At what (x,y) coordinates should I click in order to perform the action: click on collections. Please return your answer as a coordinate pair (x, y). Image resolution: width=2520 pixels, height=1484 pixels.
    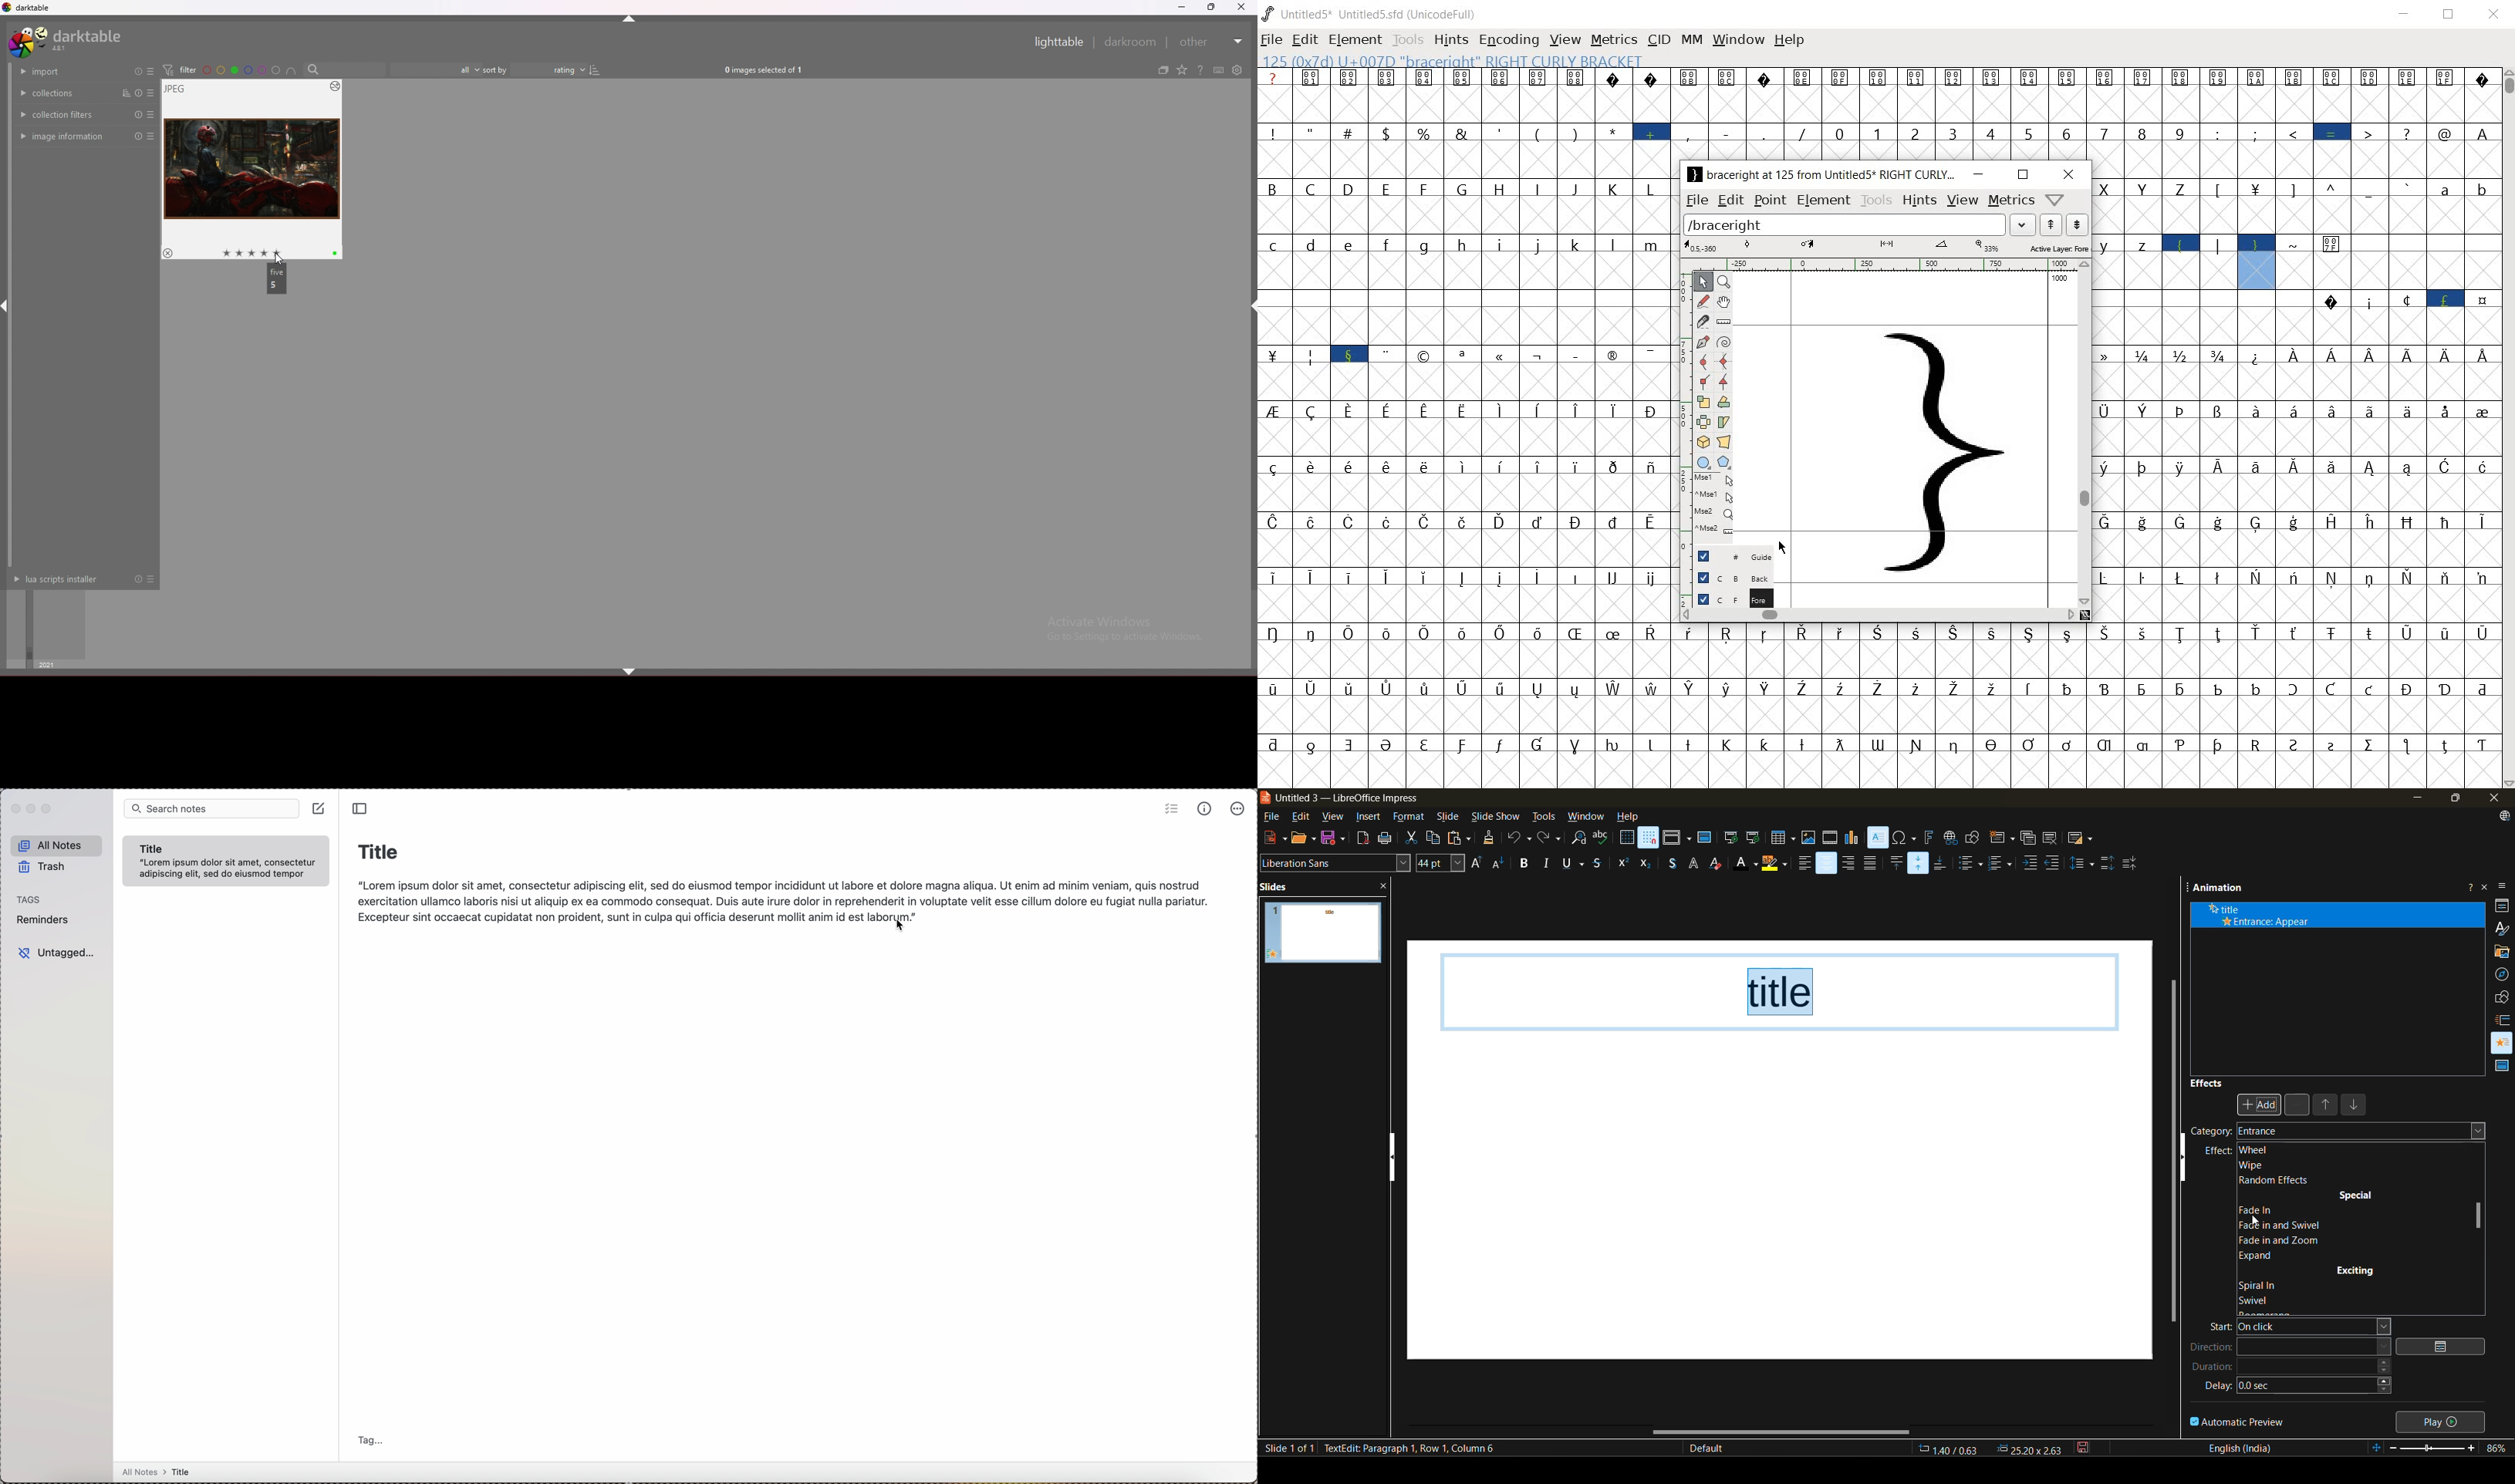
    Looking at the image, I should click on (62, 94).